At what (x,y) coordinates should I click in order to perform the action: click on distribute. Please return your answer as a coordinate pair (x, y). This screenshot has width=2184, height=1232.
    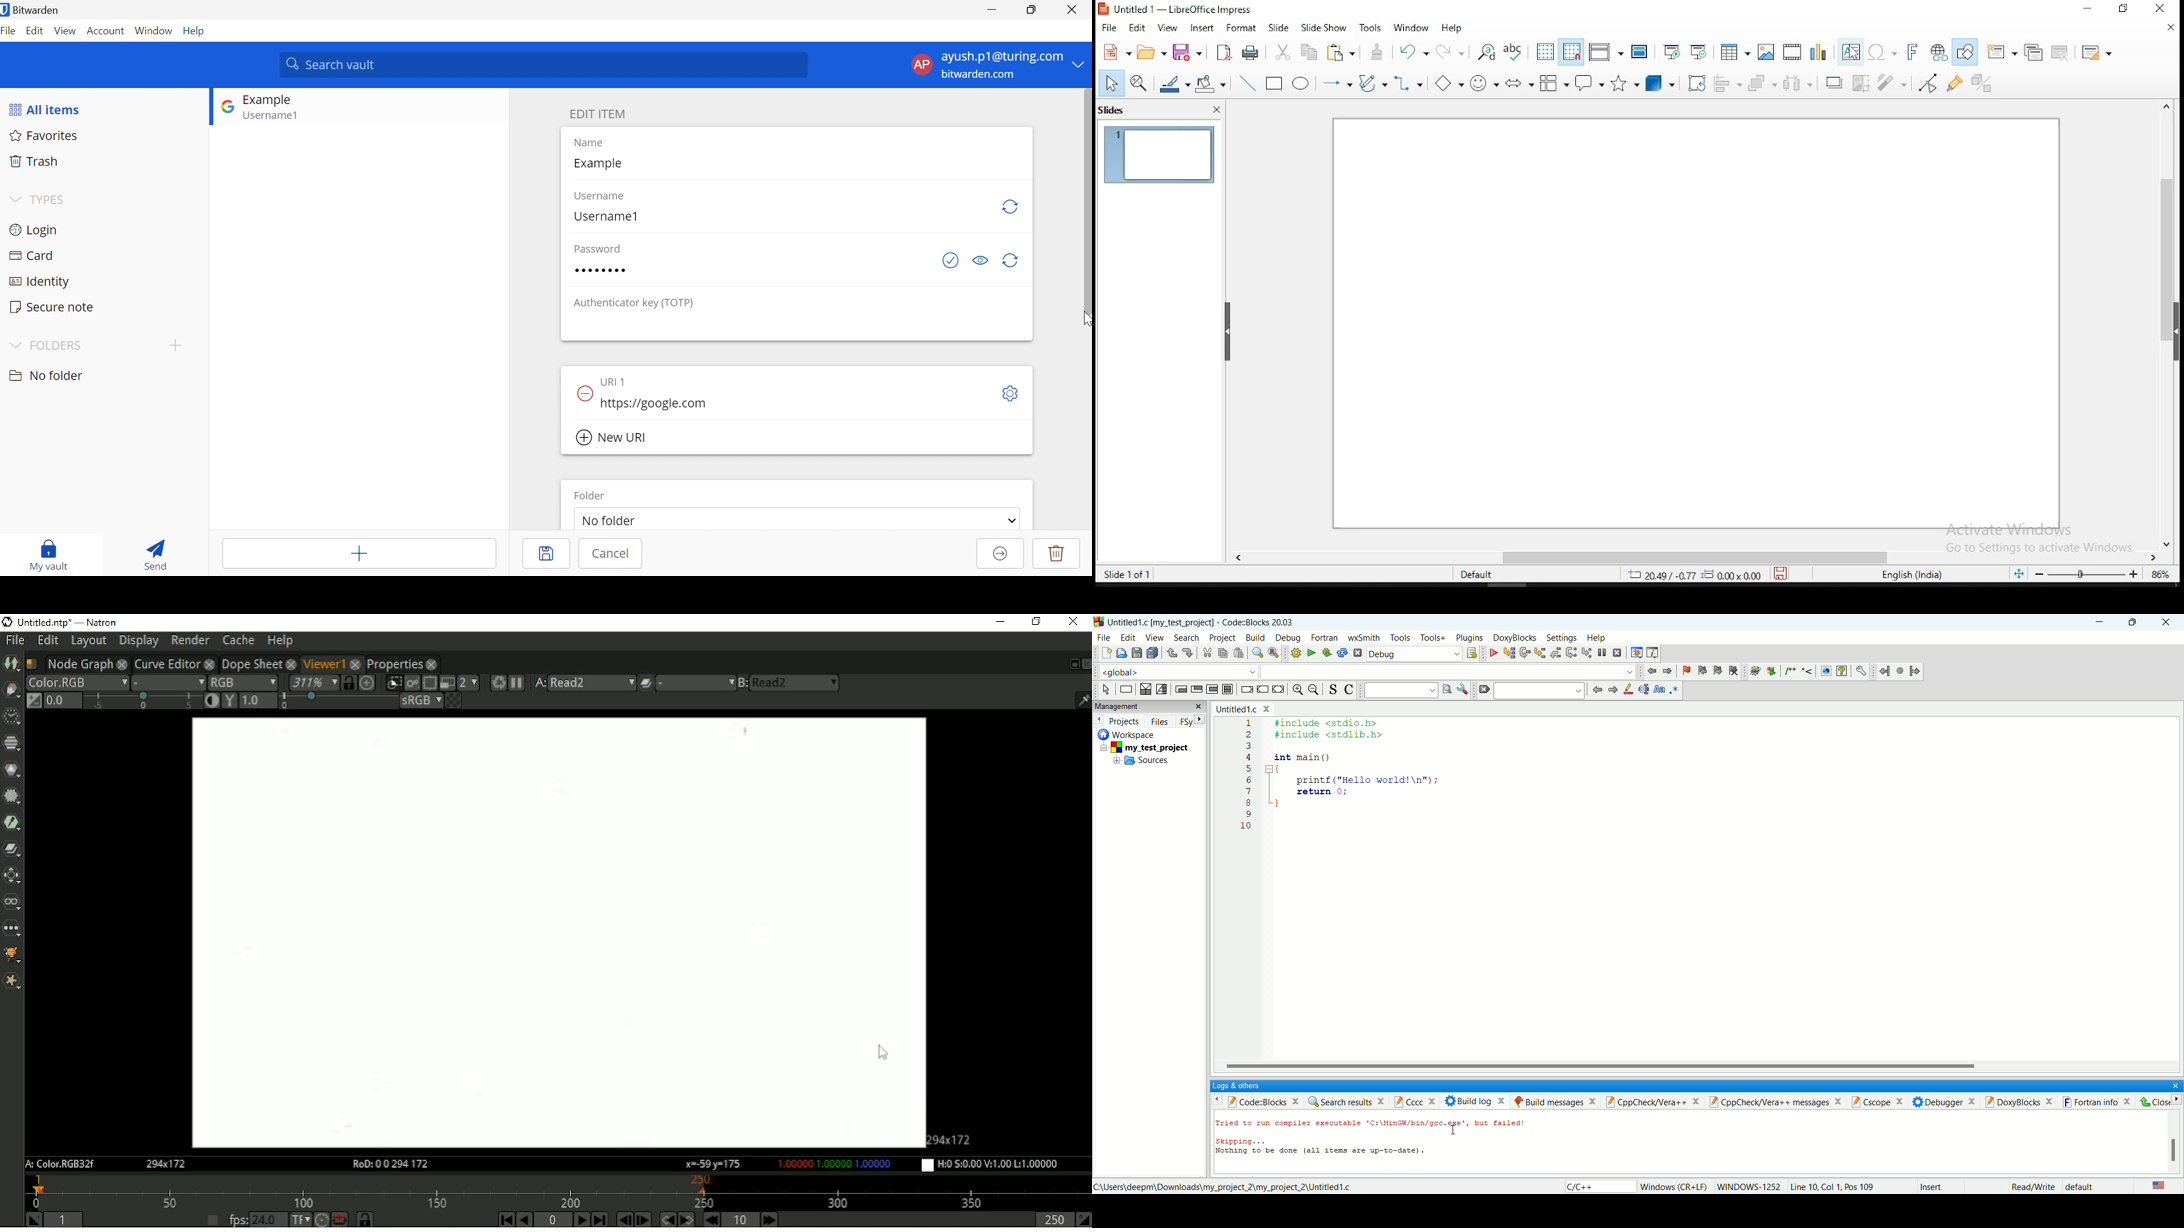
    Looking at the image, I should click on (1799, 84).